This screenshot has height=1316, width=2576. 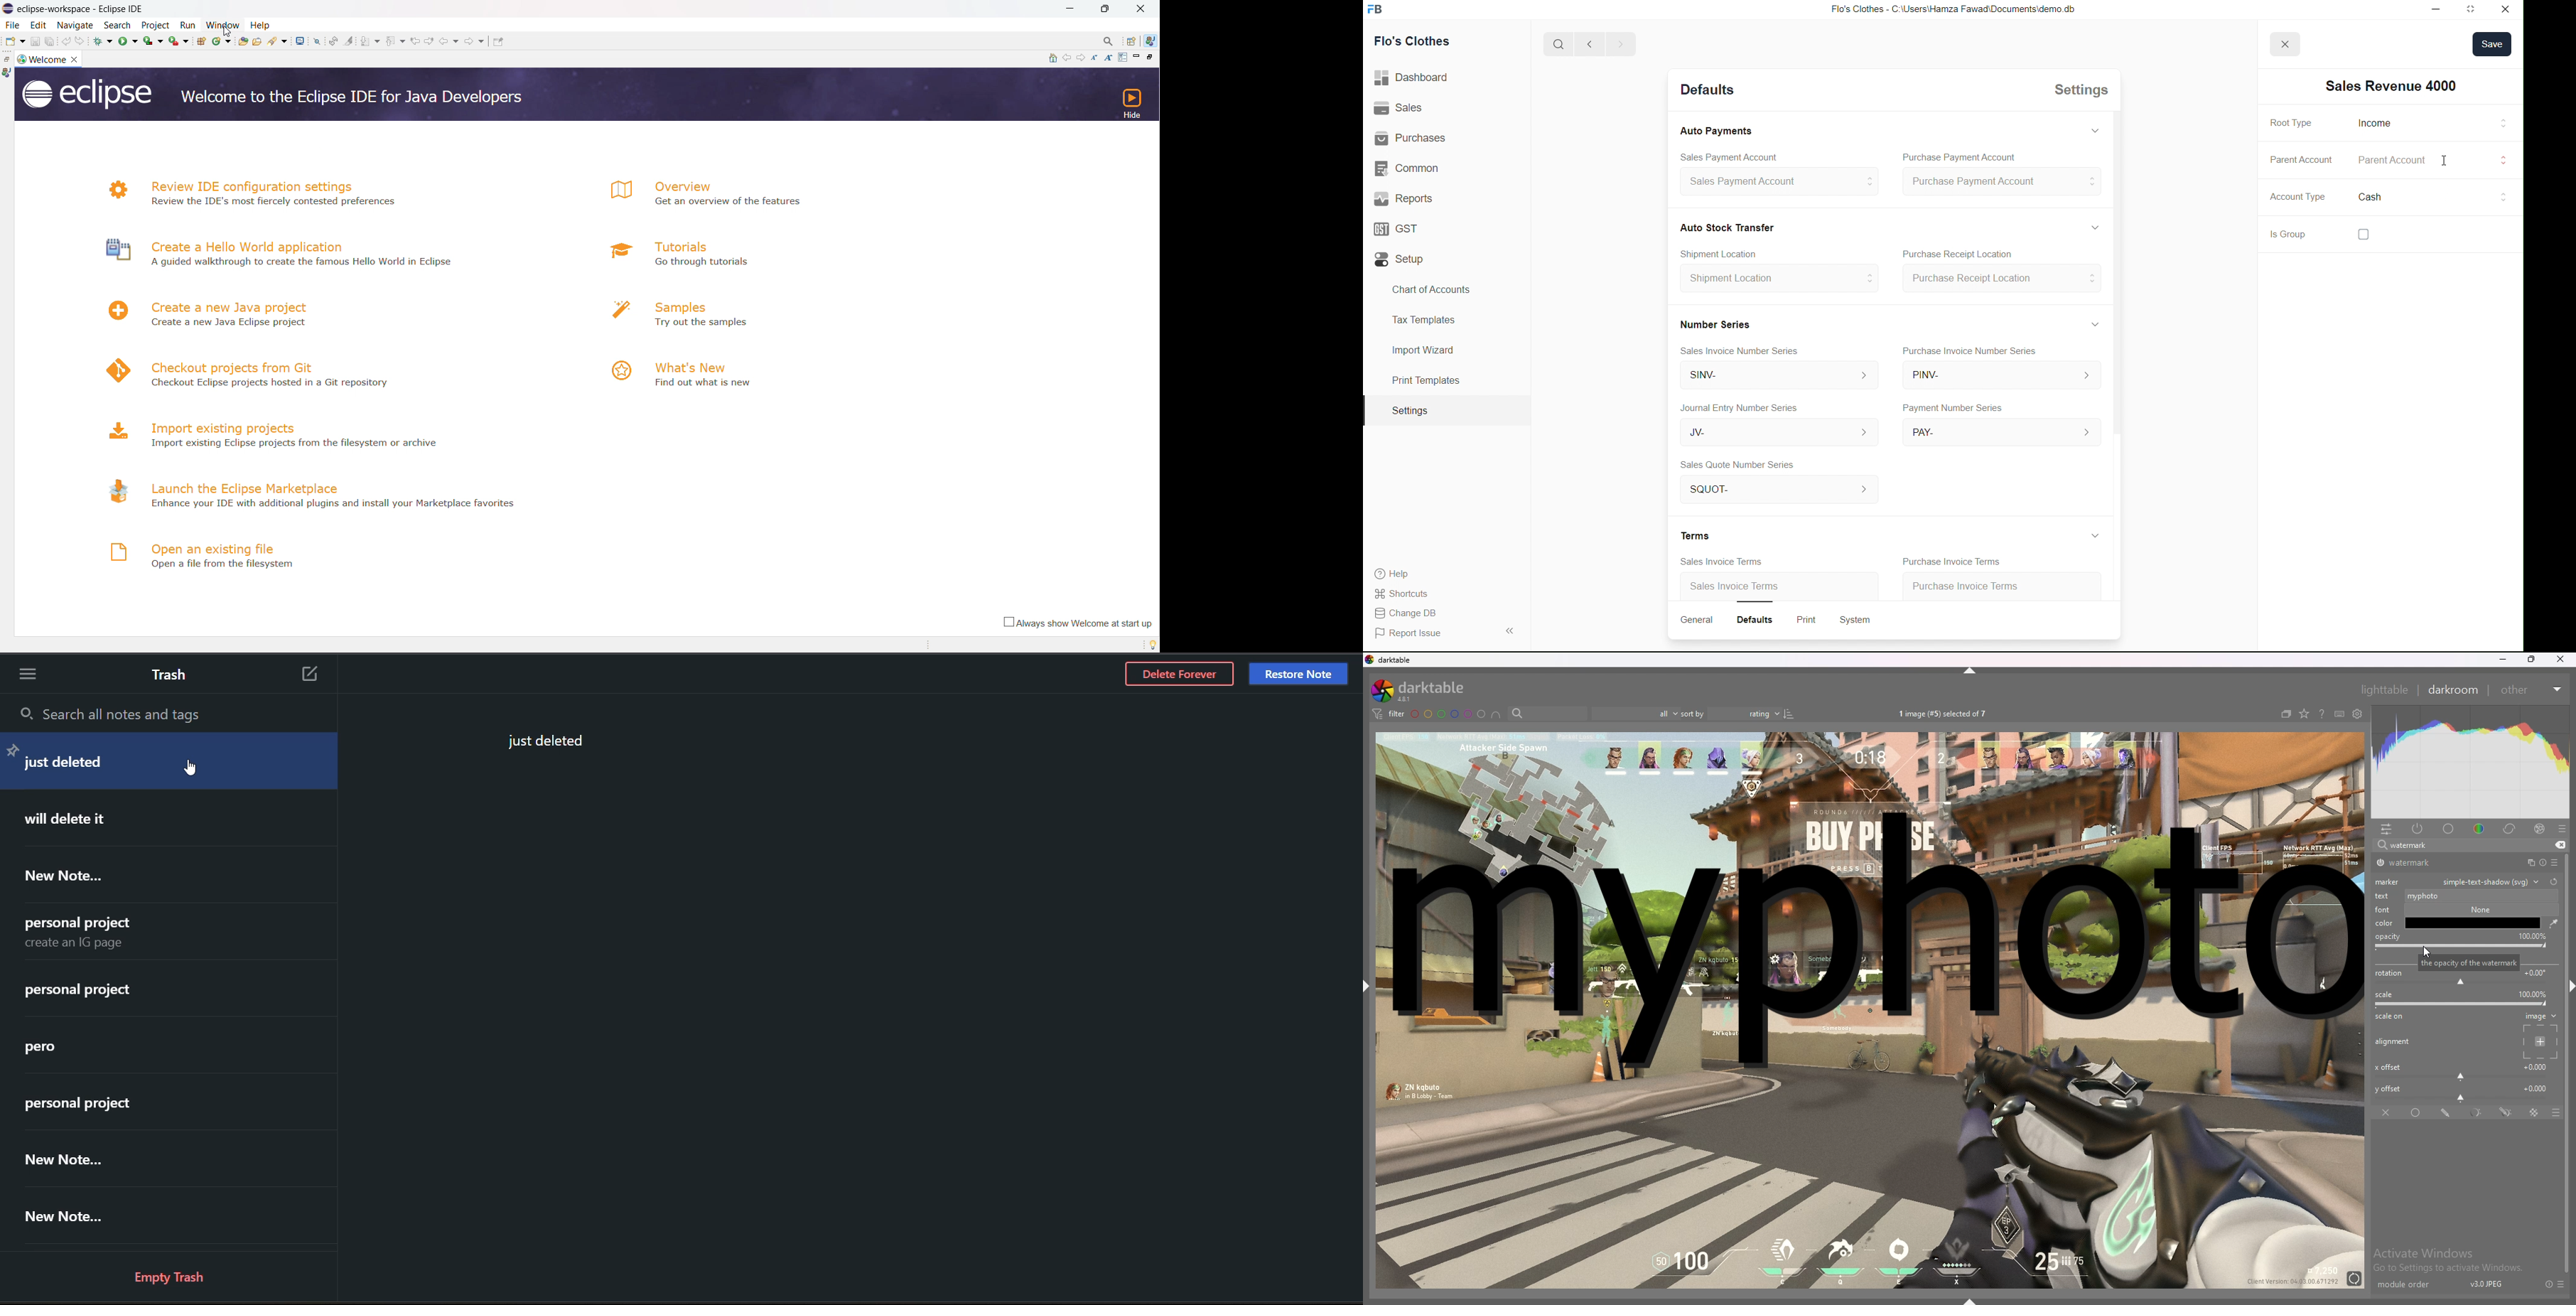 What do you see at coordinates (680, 246) in the screenshot?
I see `tutorials` at bounding box center [680, 246].